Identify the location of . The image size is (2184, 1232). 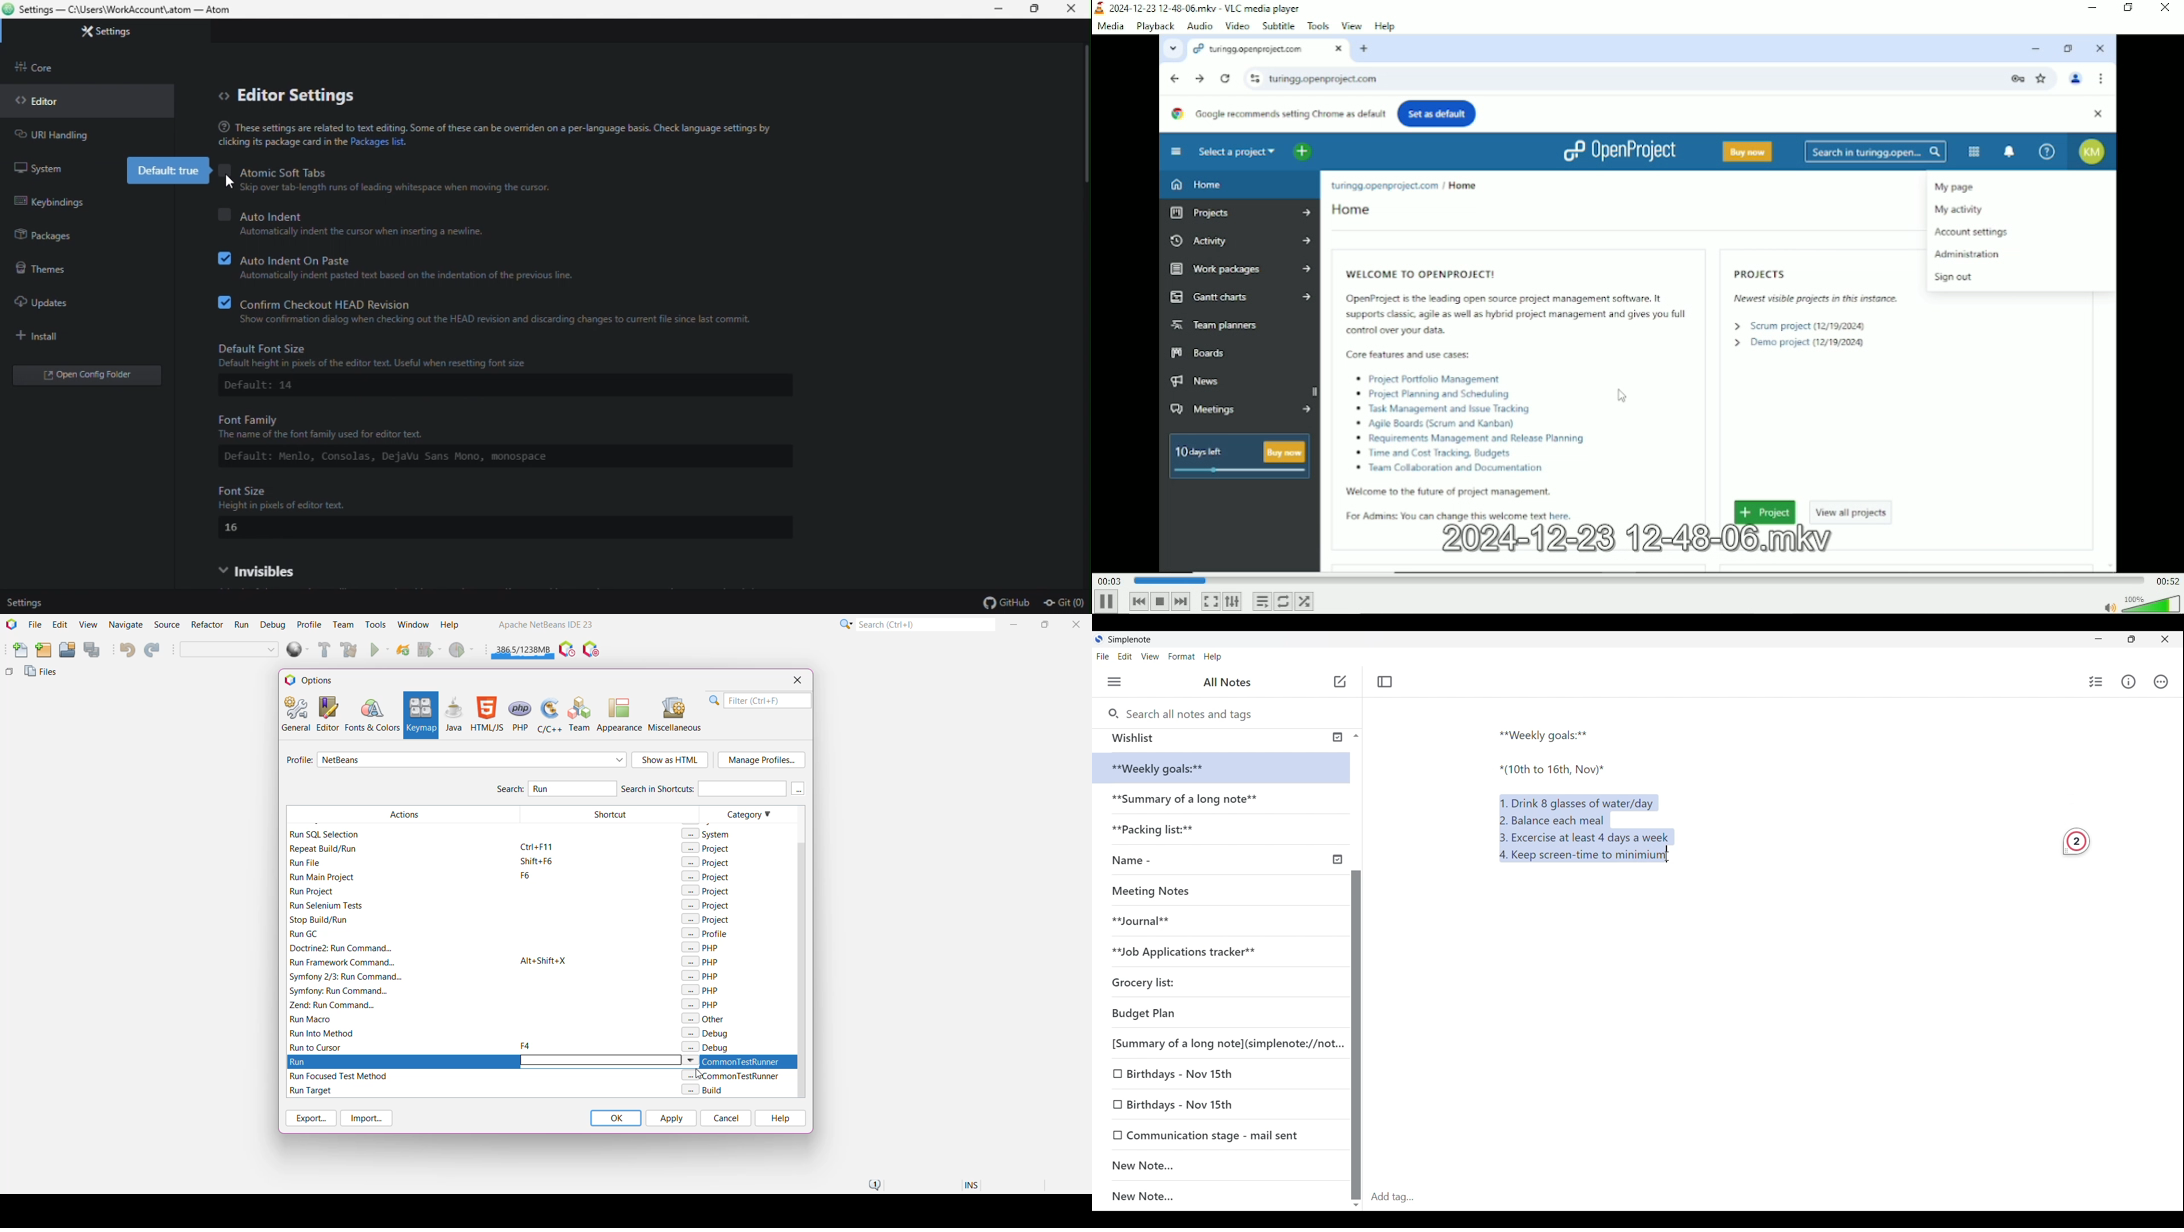
(40, 66).